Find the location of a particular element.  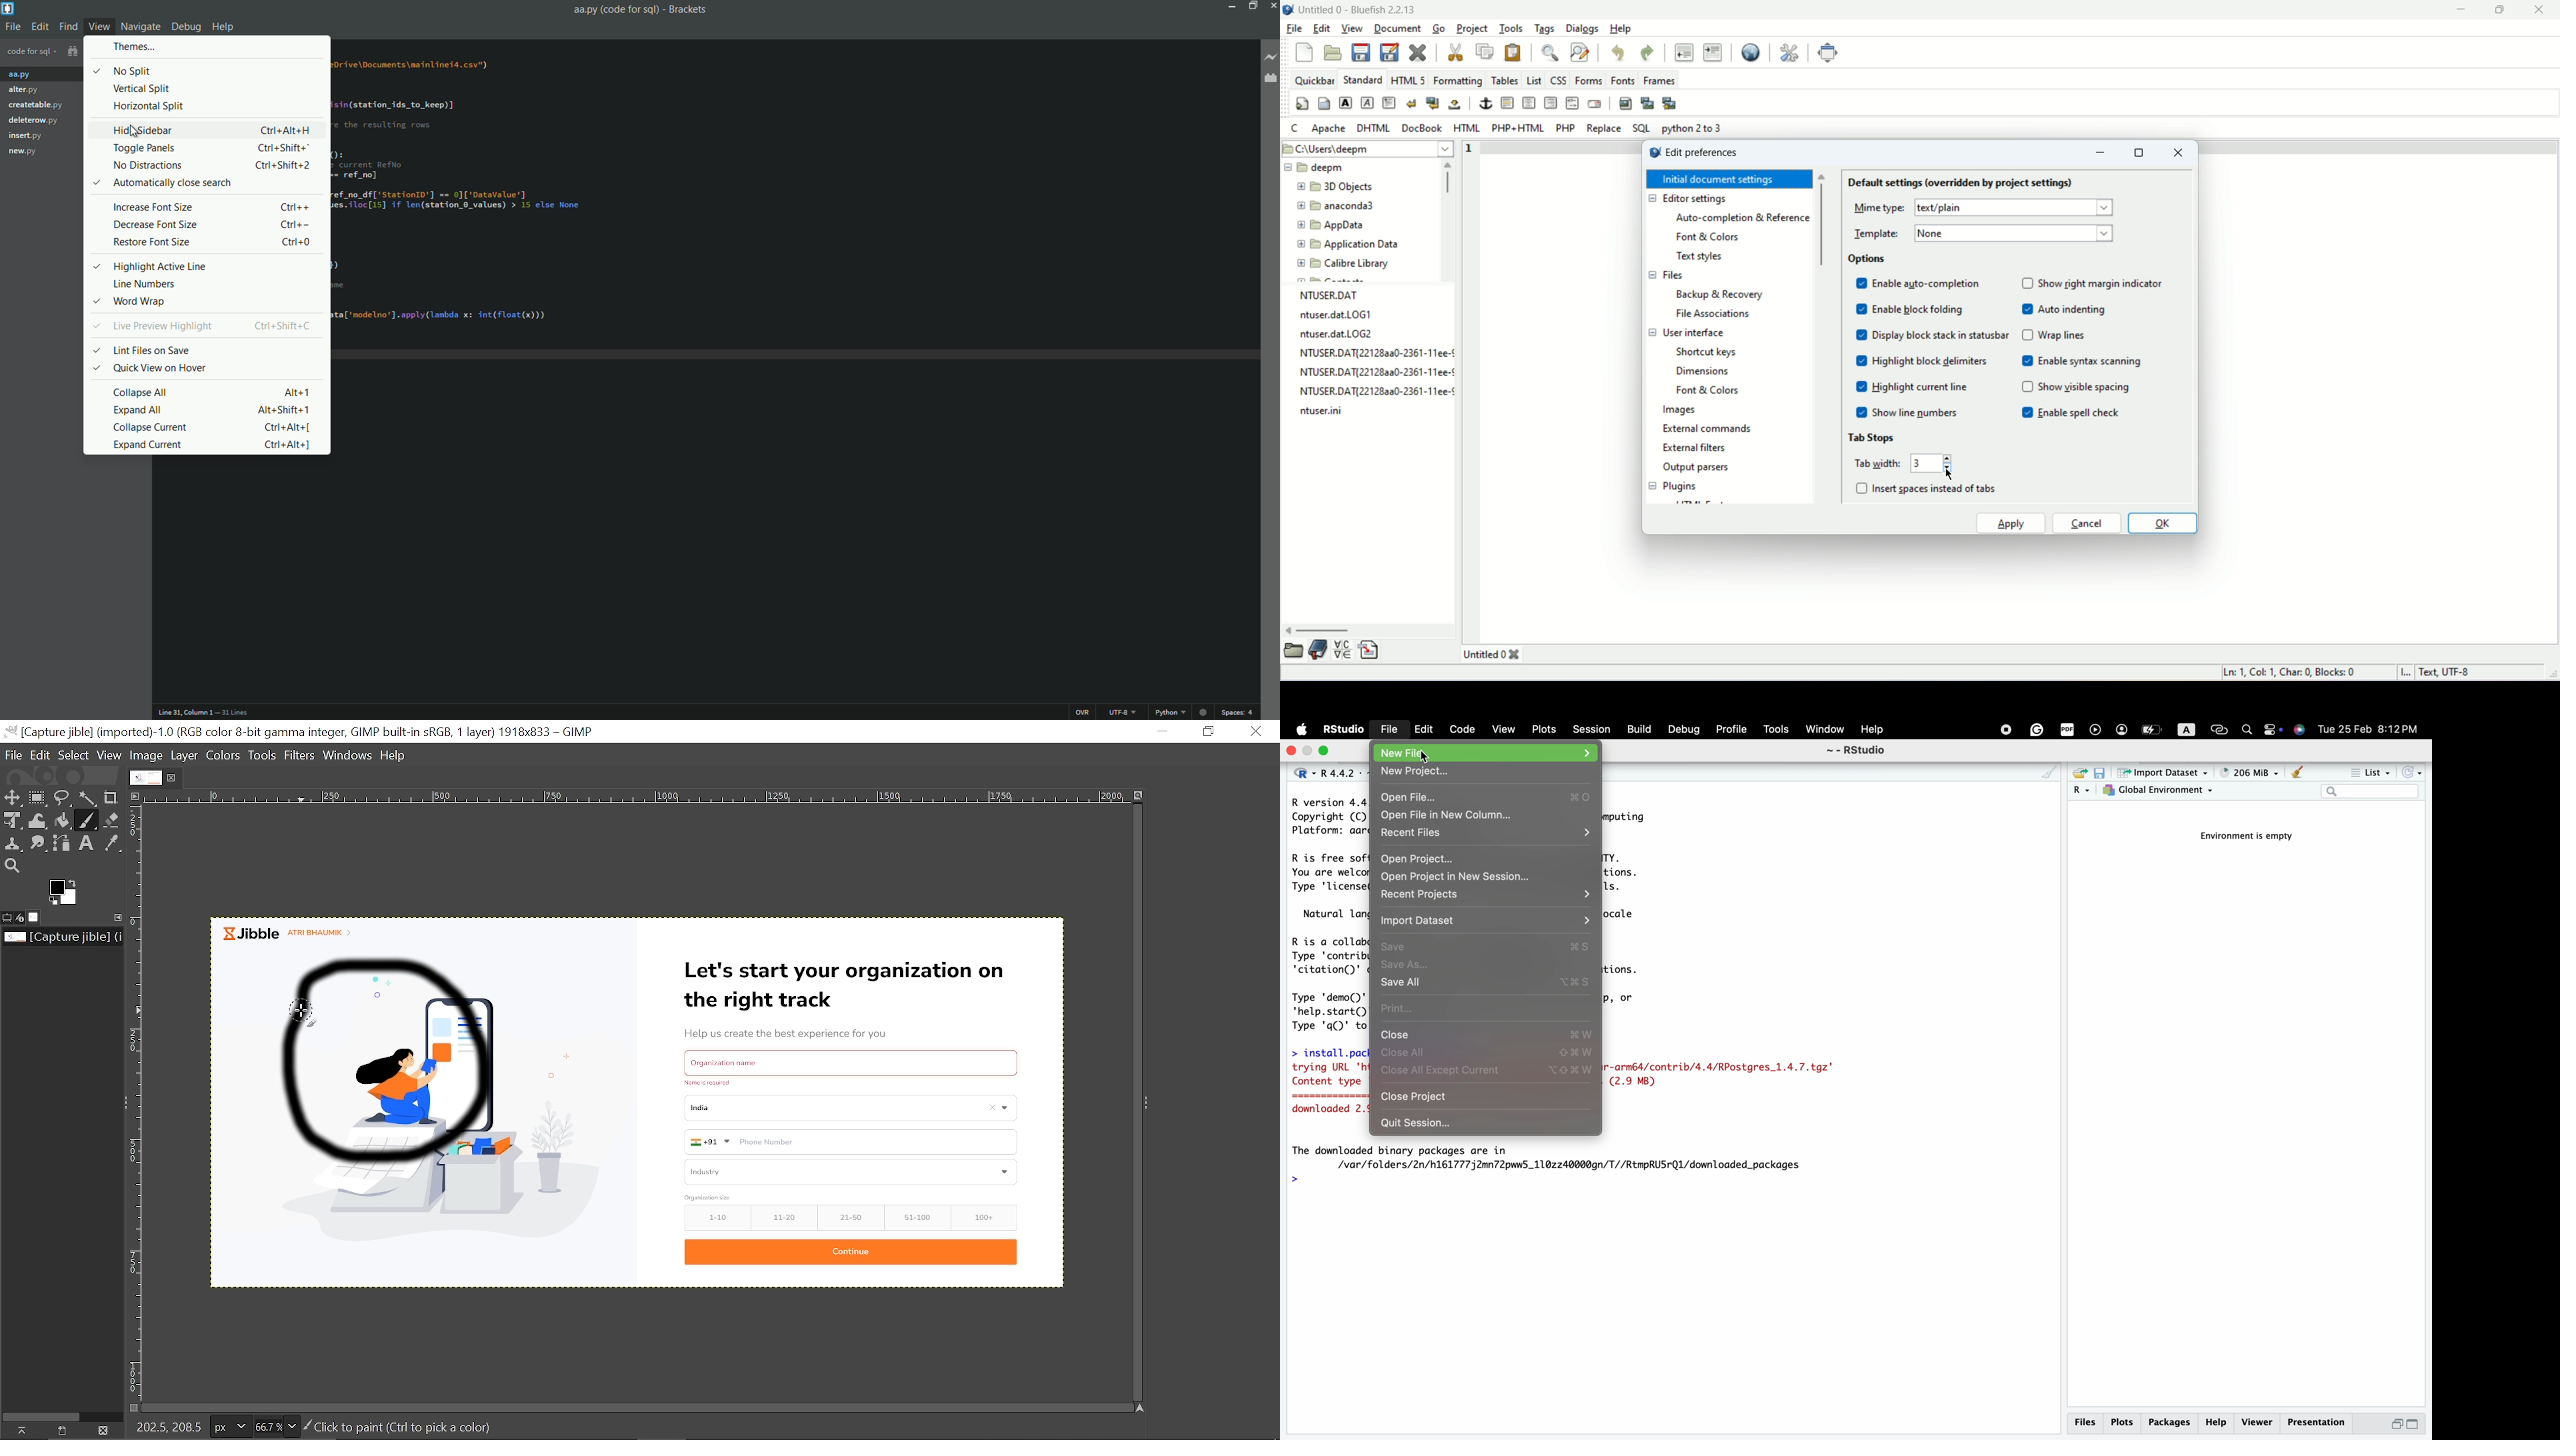

 is located at coordinates (1208, 733).